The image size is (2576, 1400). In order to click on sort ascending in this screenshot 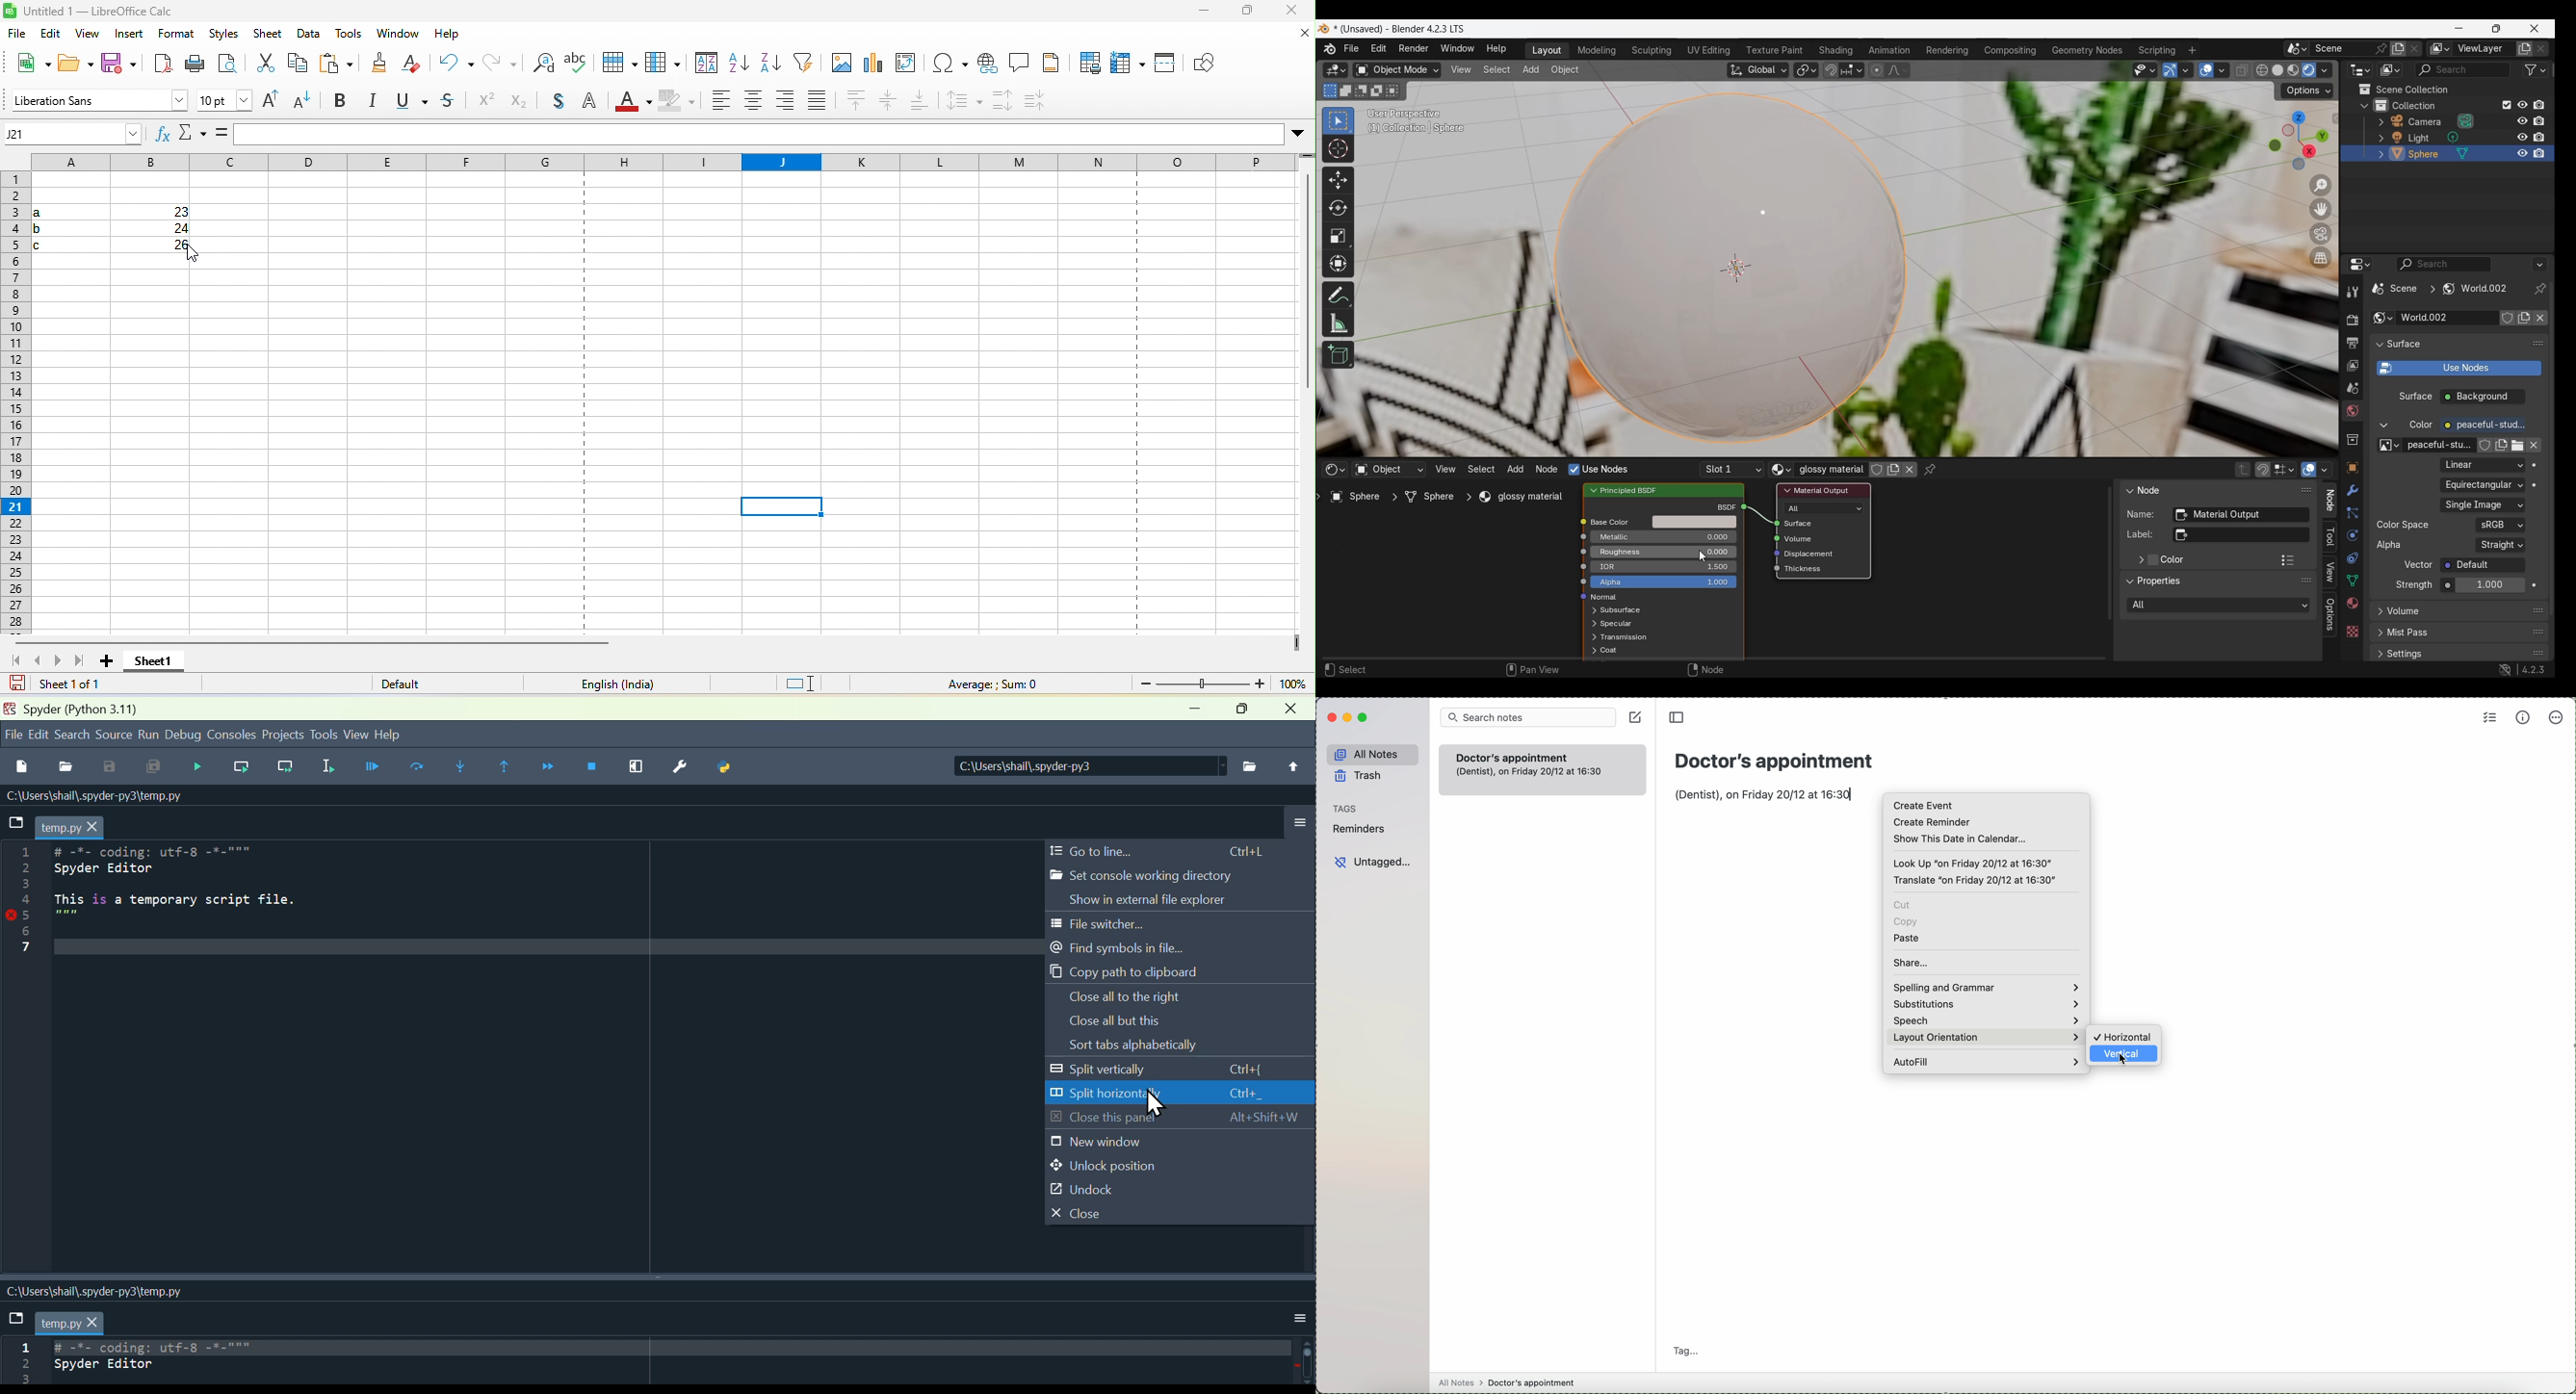, I will do `click(738, 64)`.